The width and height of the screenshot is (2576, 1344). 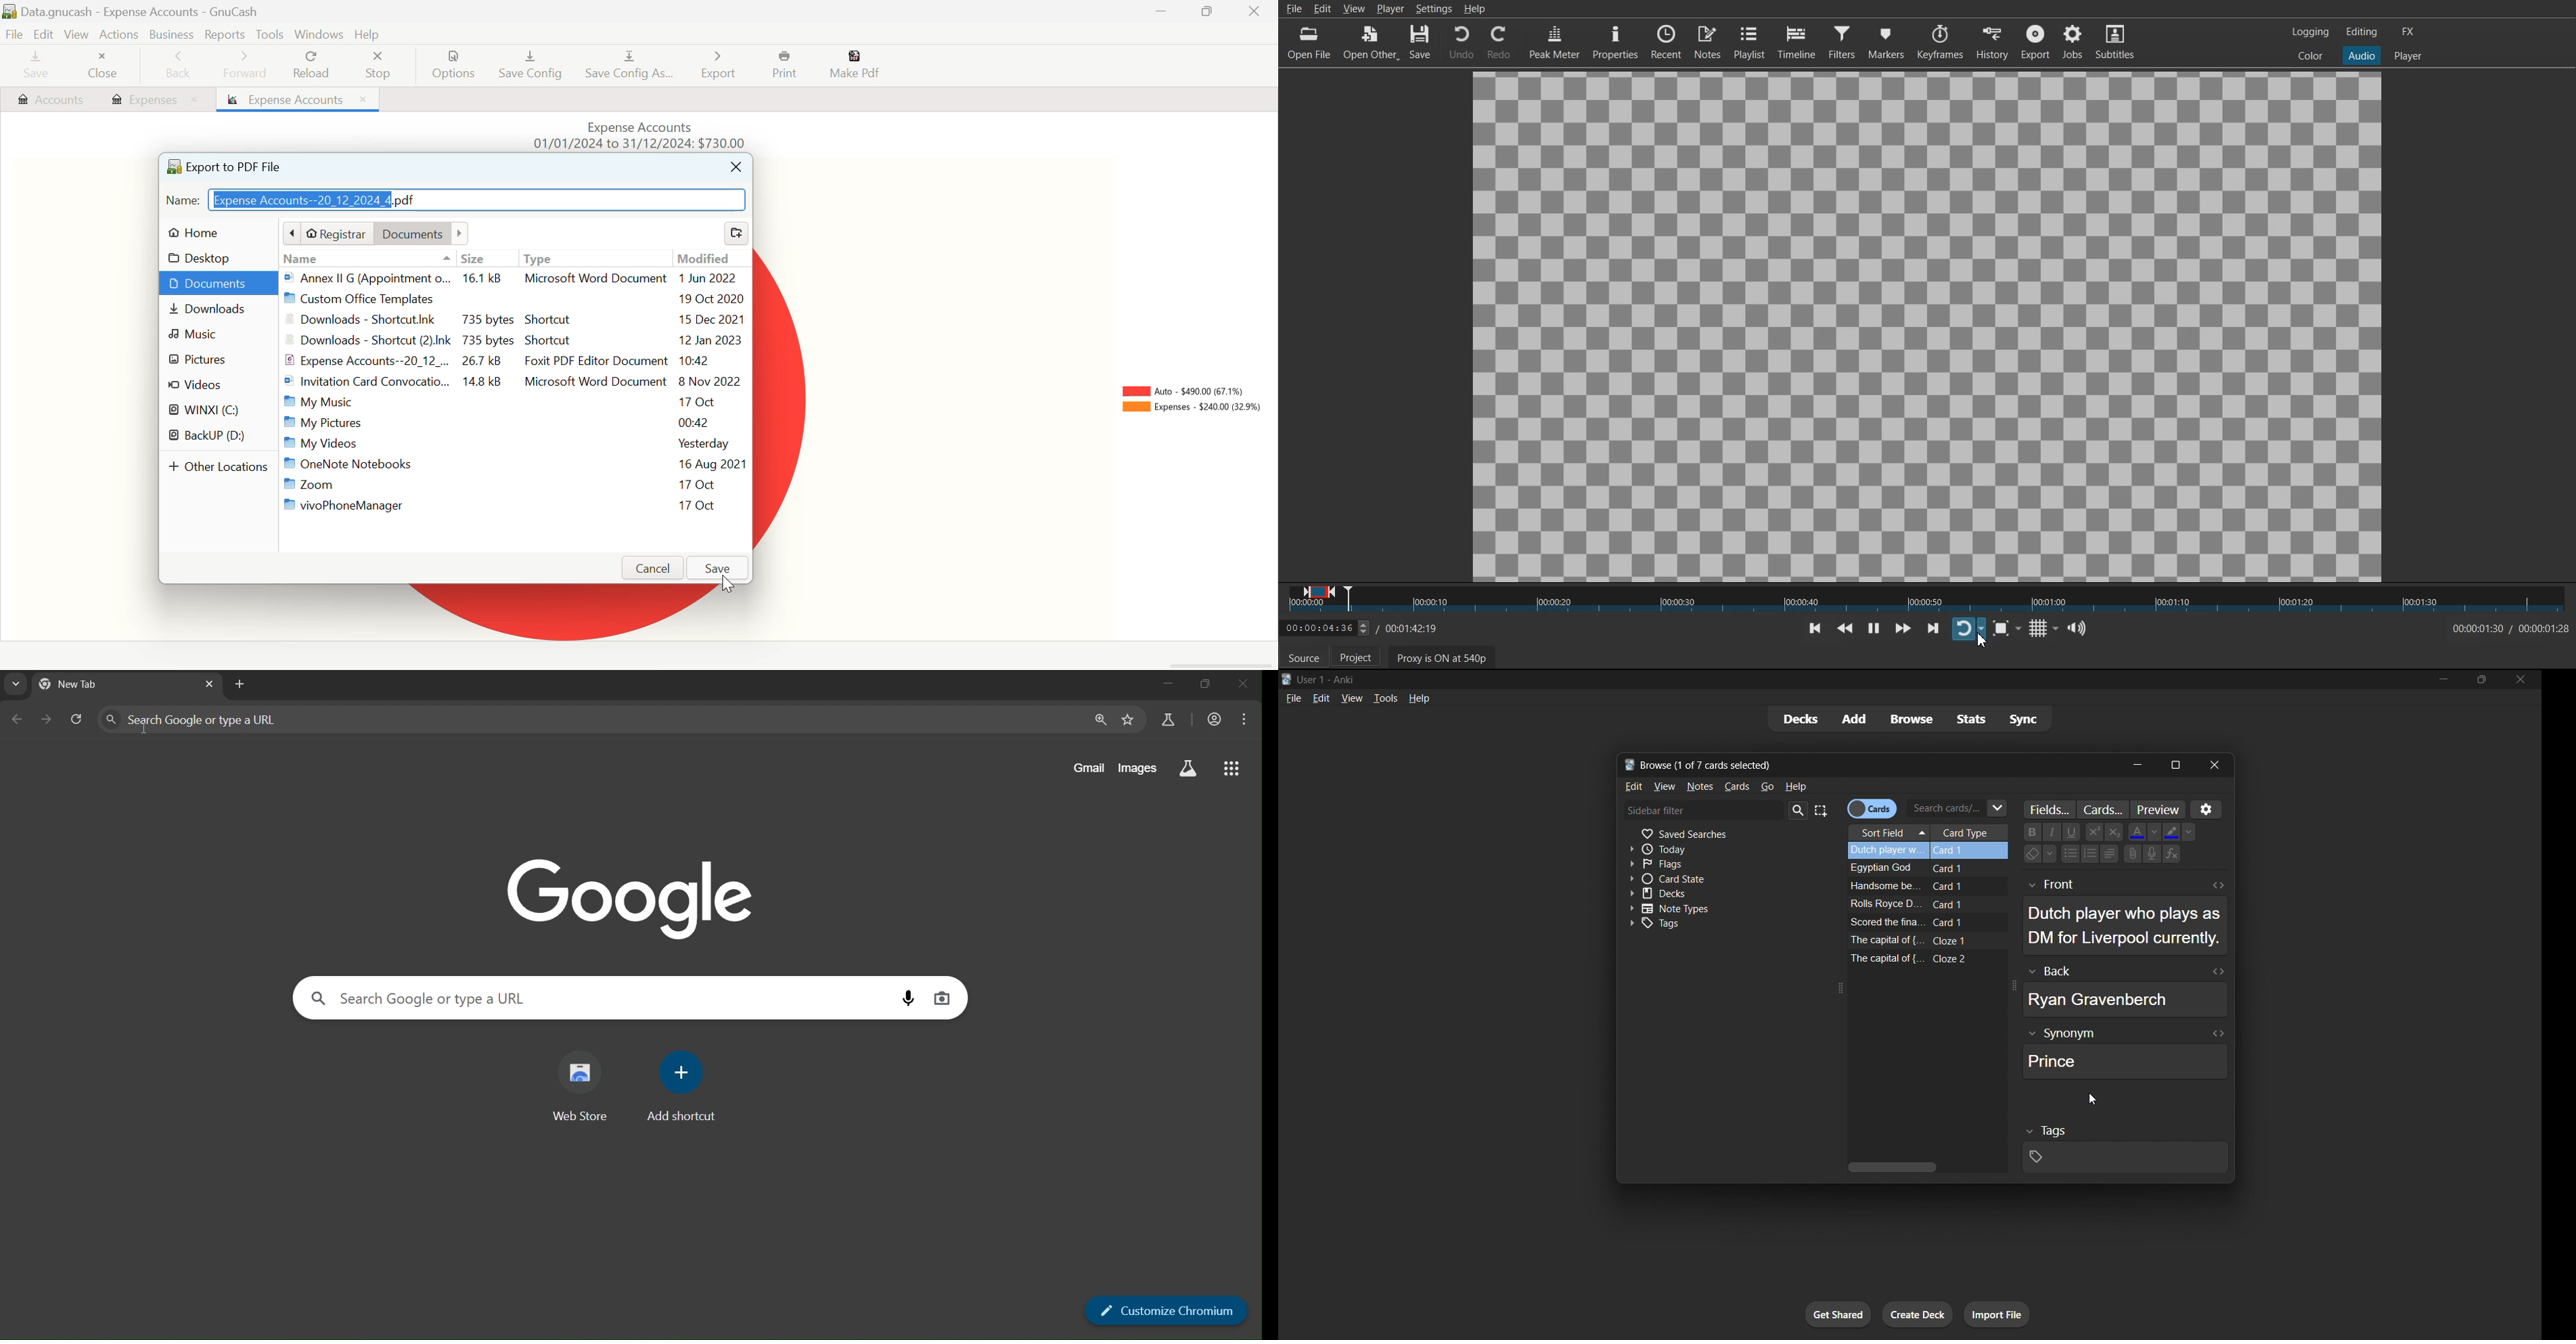 What do you see at coordinates (1934, 628) in the screenshot?
I see `Skip To next point` at bounding box center [1934, 628].